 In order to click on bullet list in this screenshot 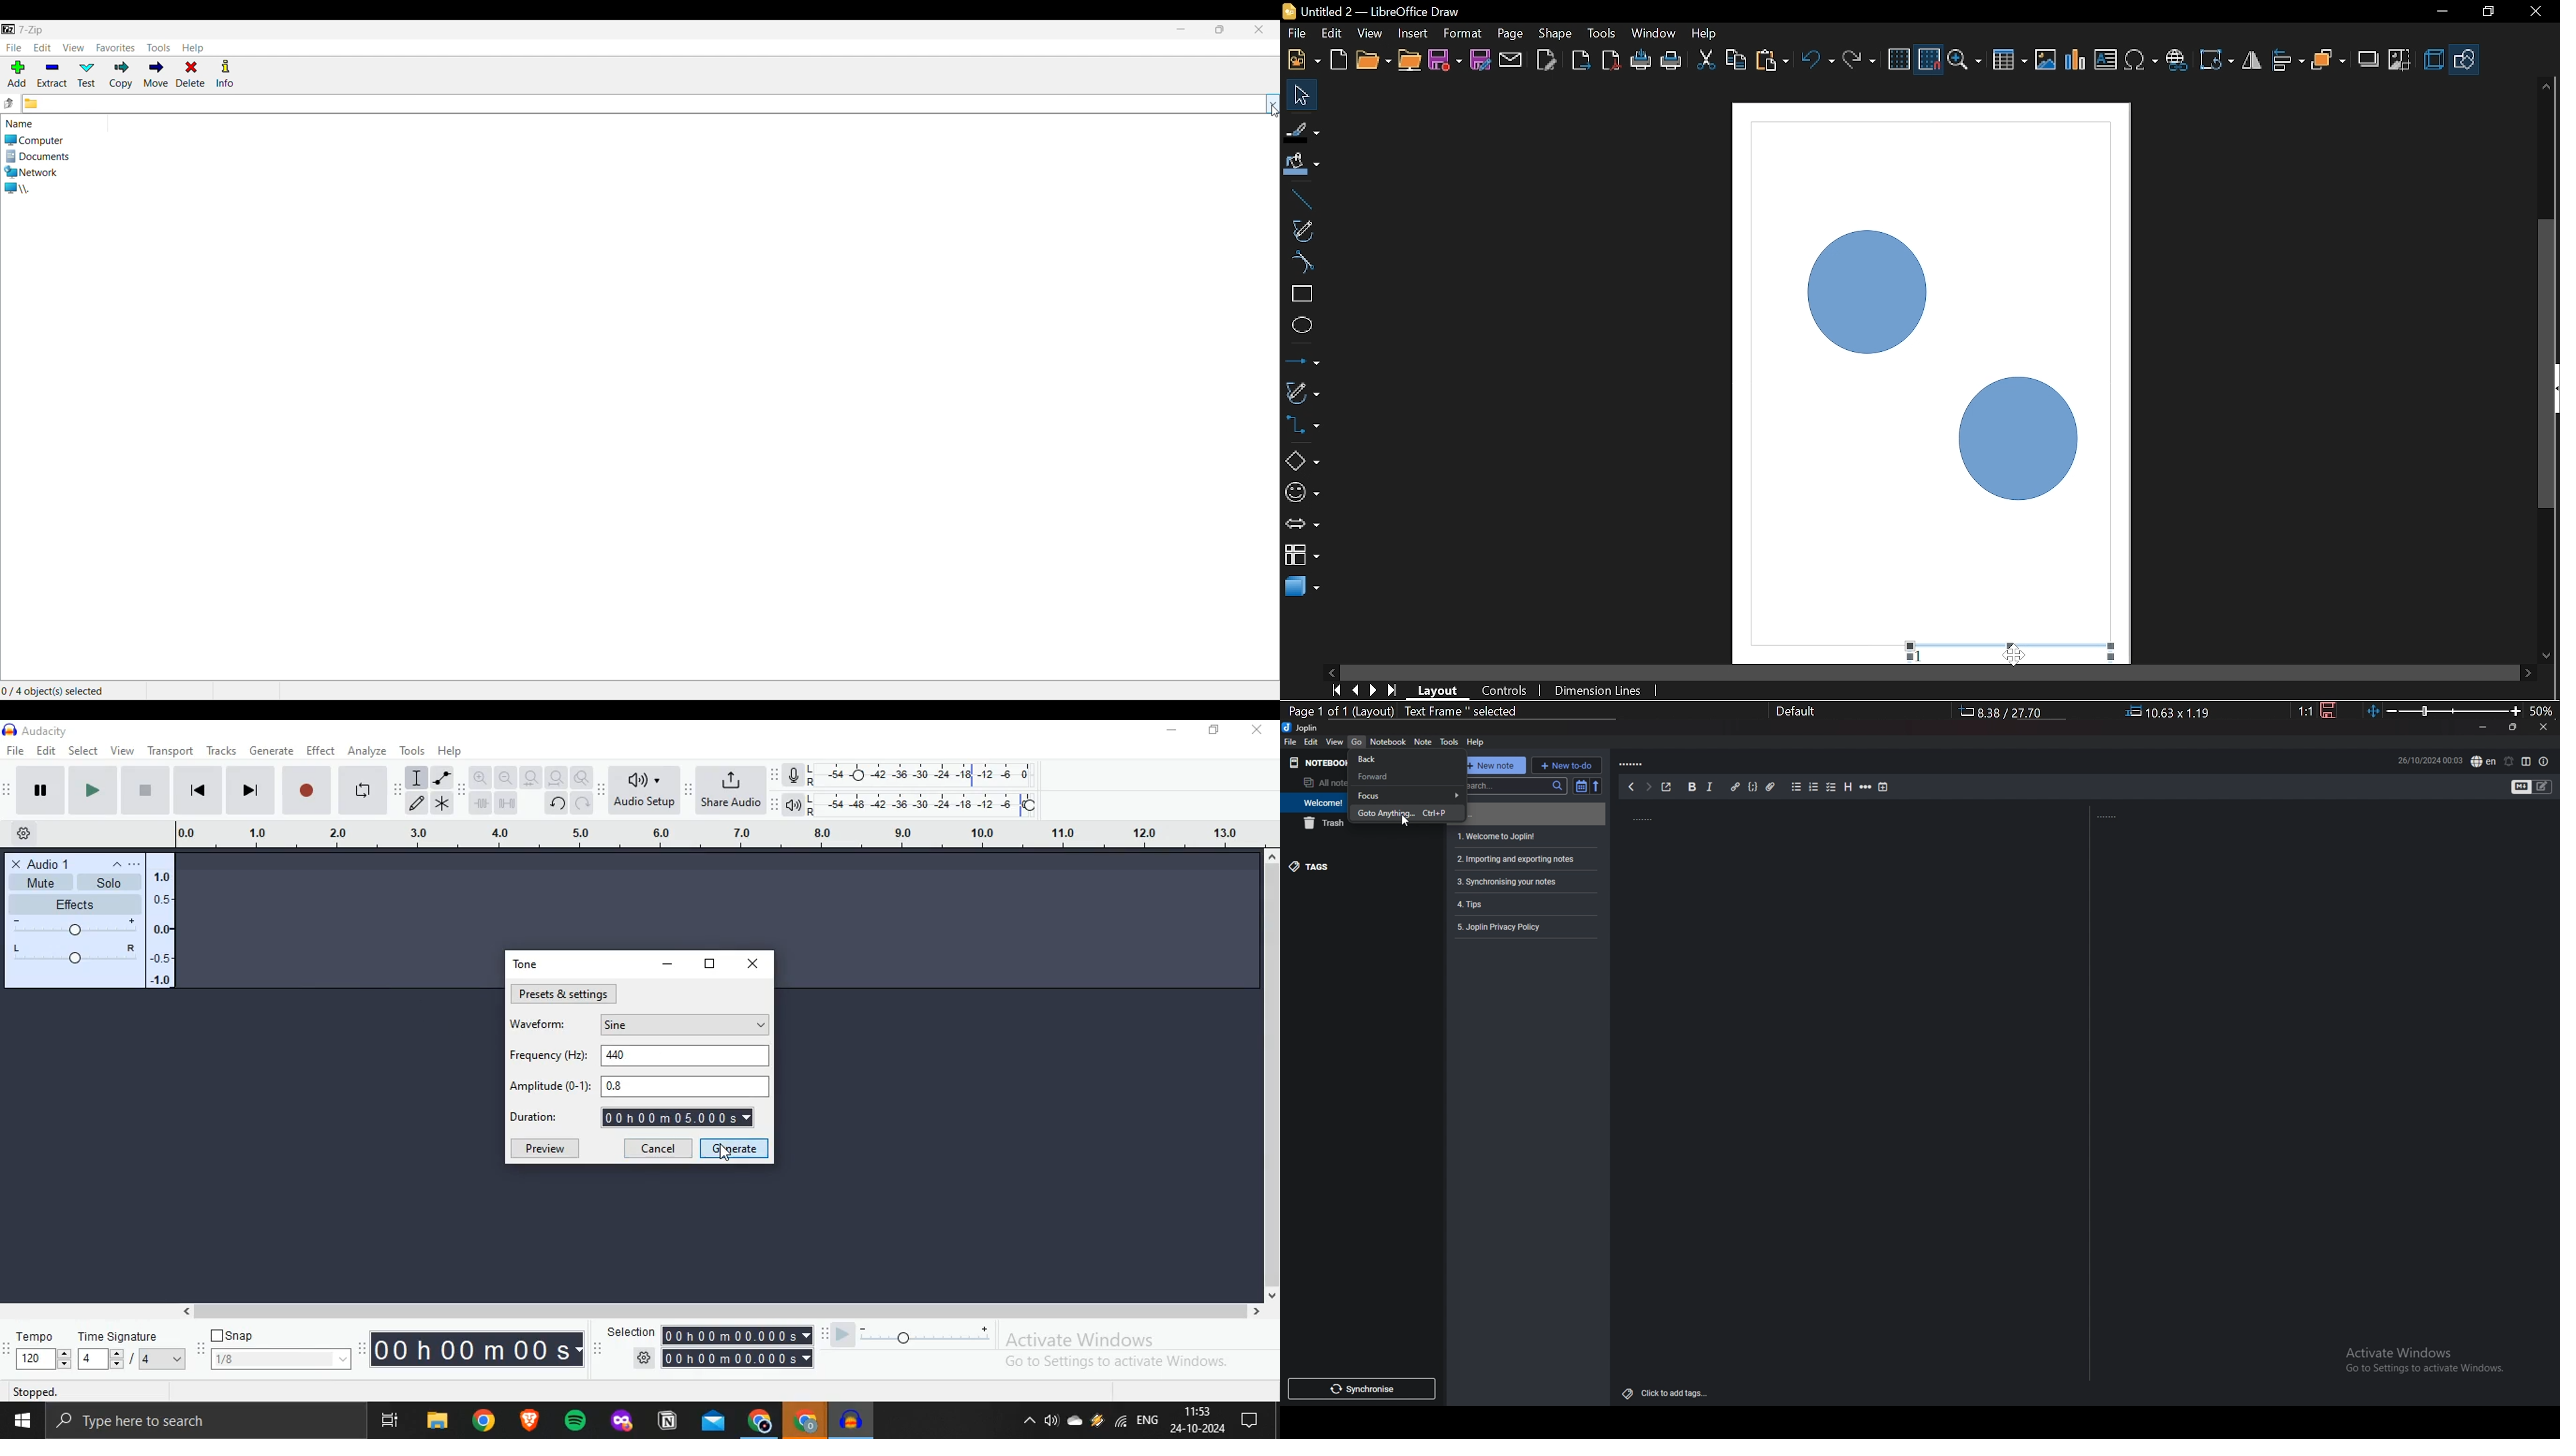, I will do `click(1796, 787)`.